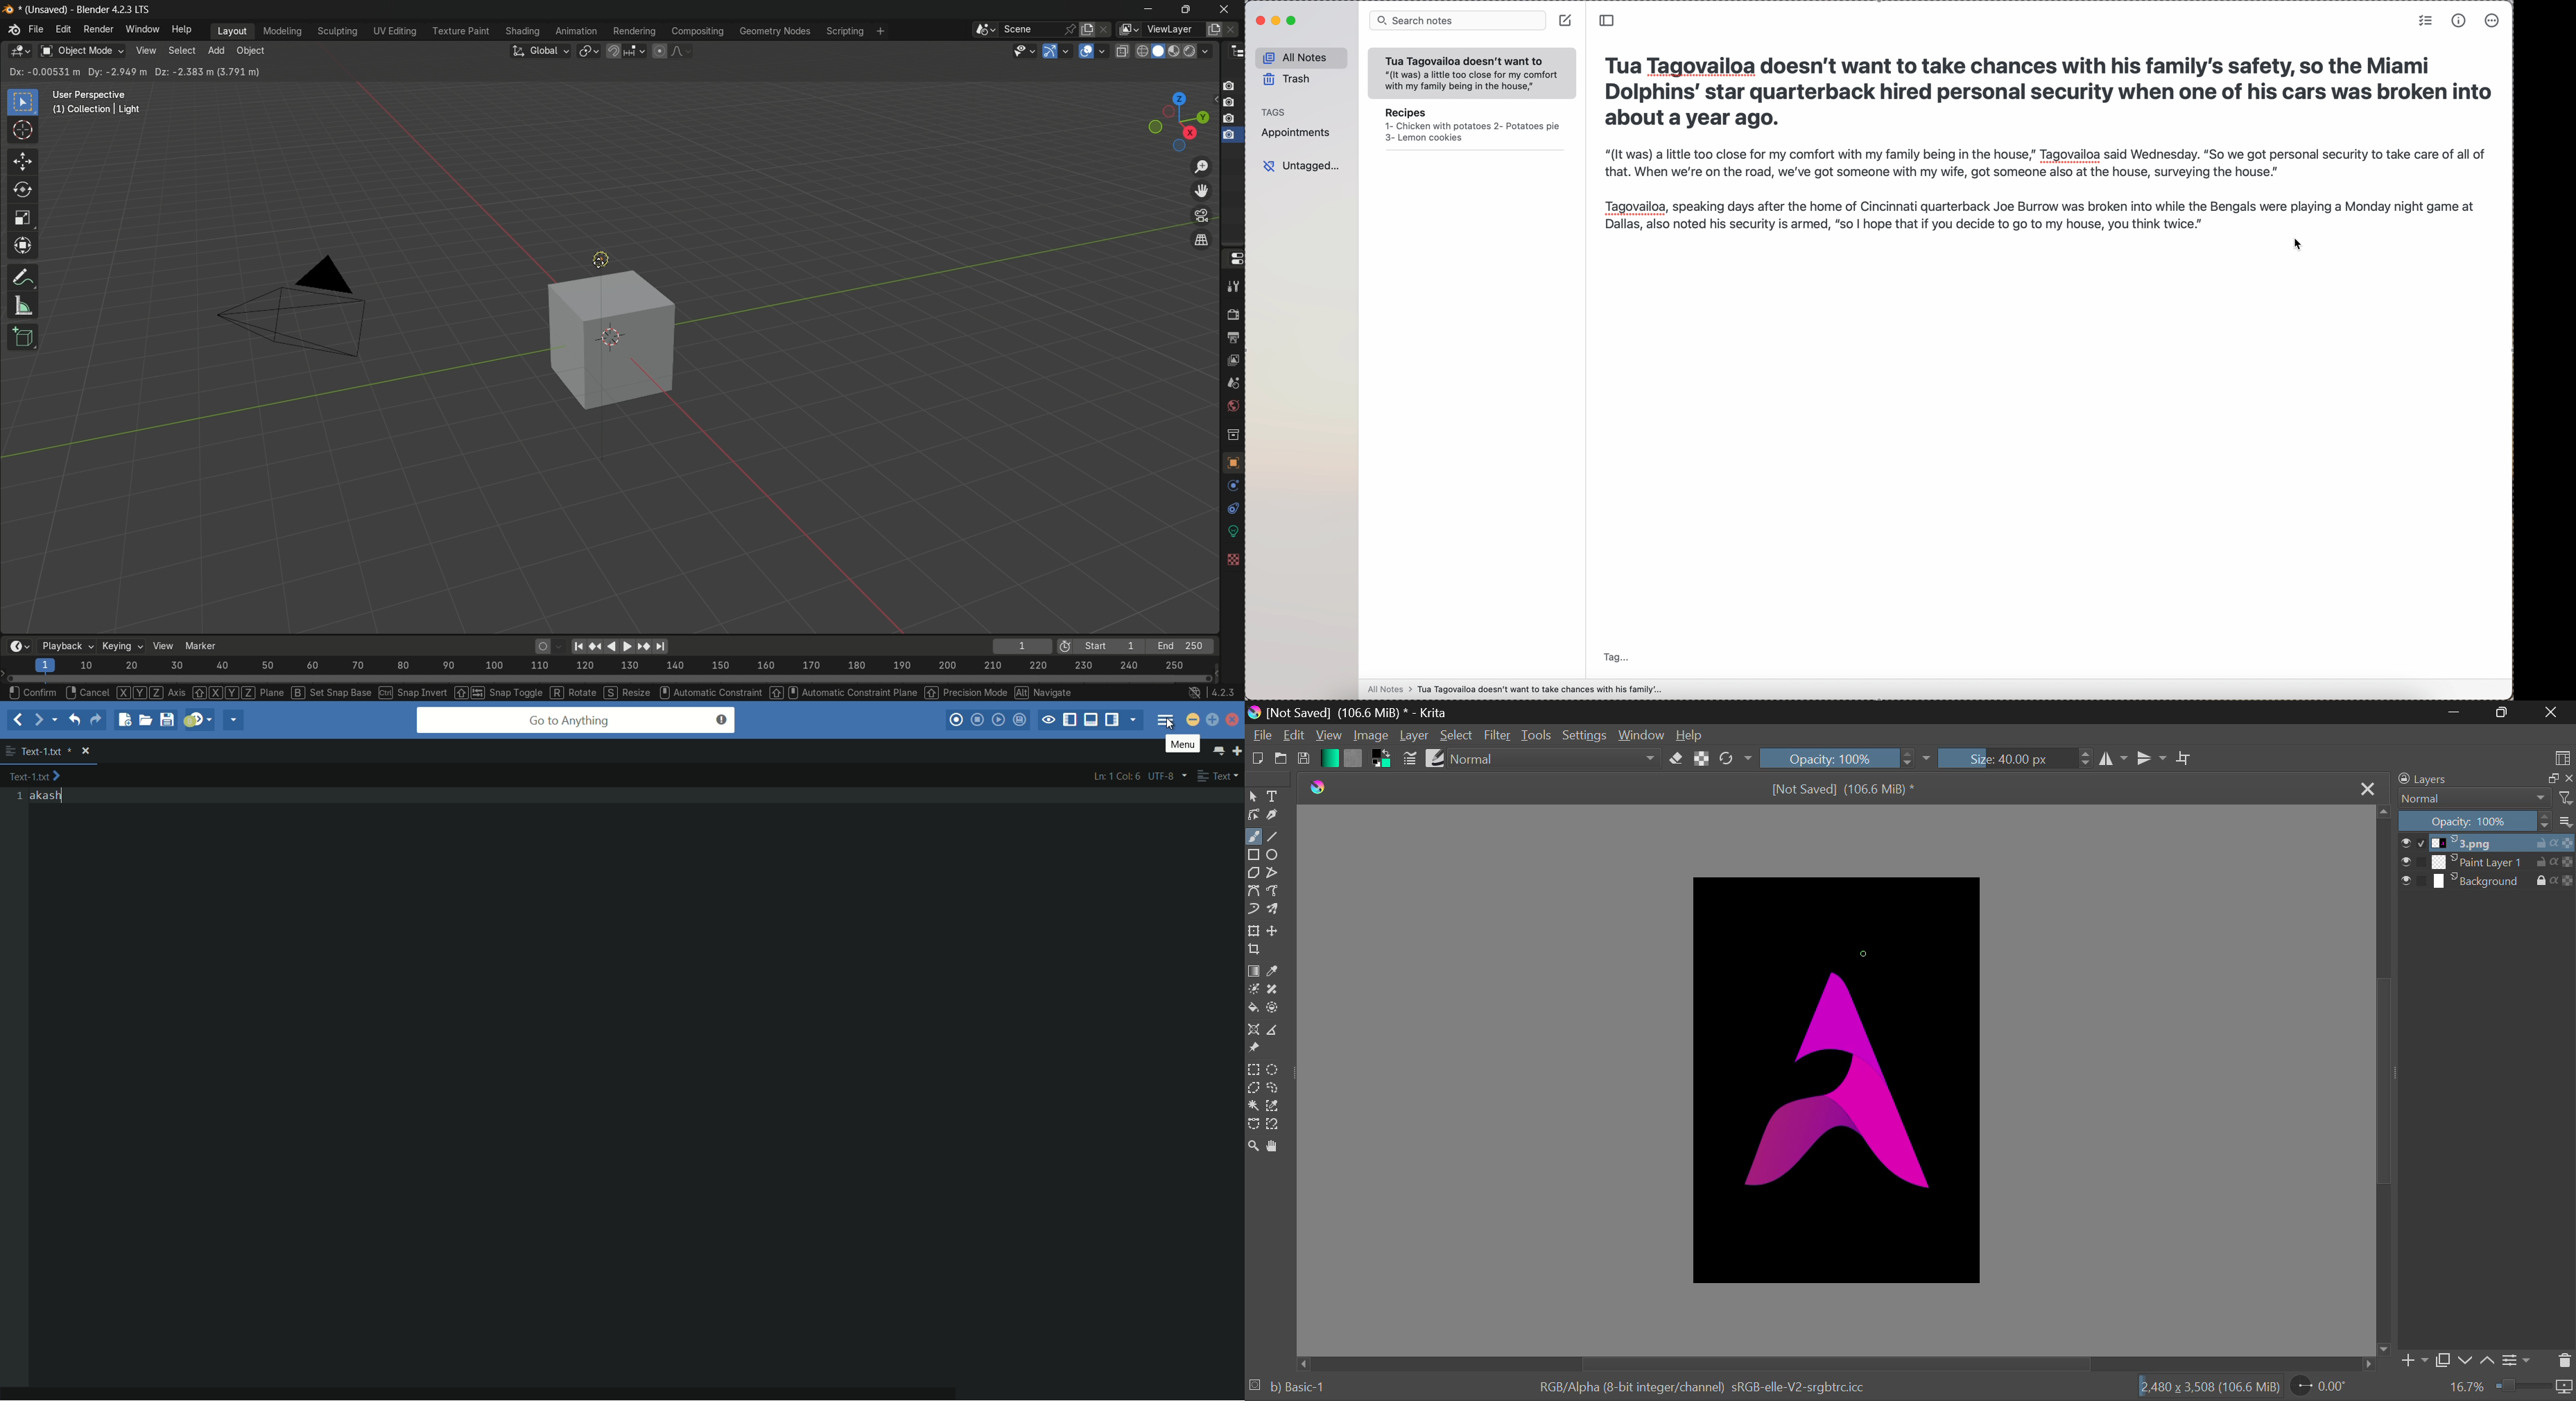 The image size is (2576, 1428). What do you see at coordinates (2519, 1359) in the screenshot?
I see `Settings` at bounding box center [2519, 1359].